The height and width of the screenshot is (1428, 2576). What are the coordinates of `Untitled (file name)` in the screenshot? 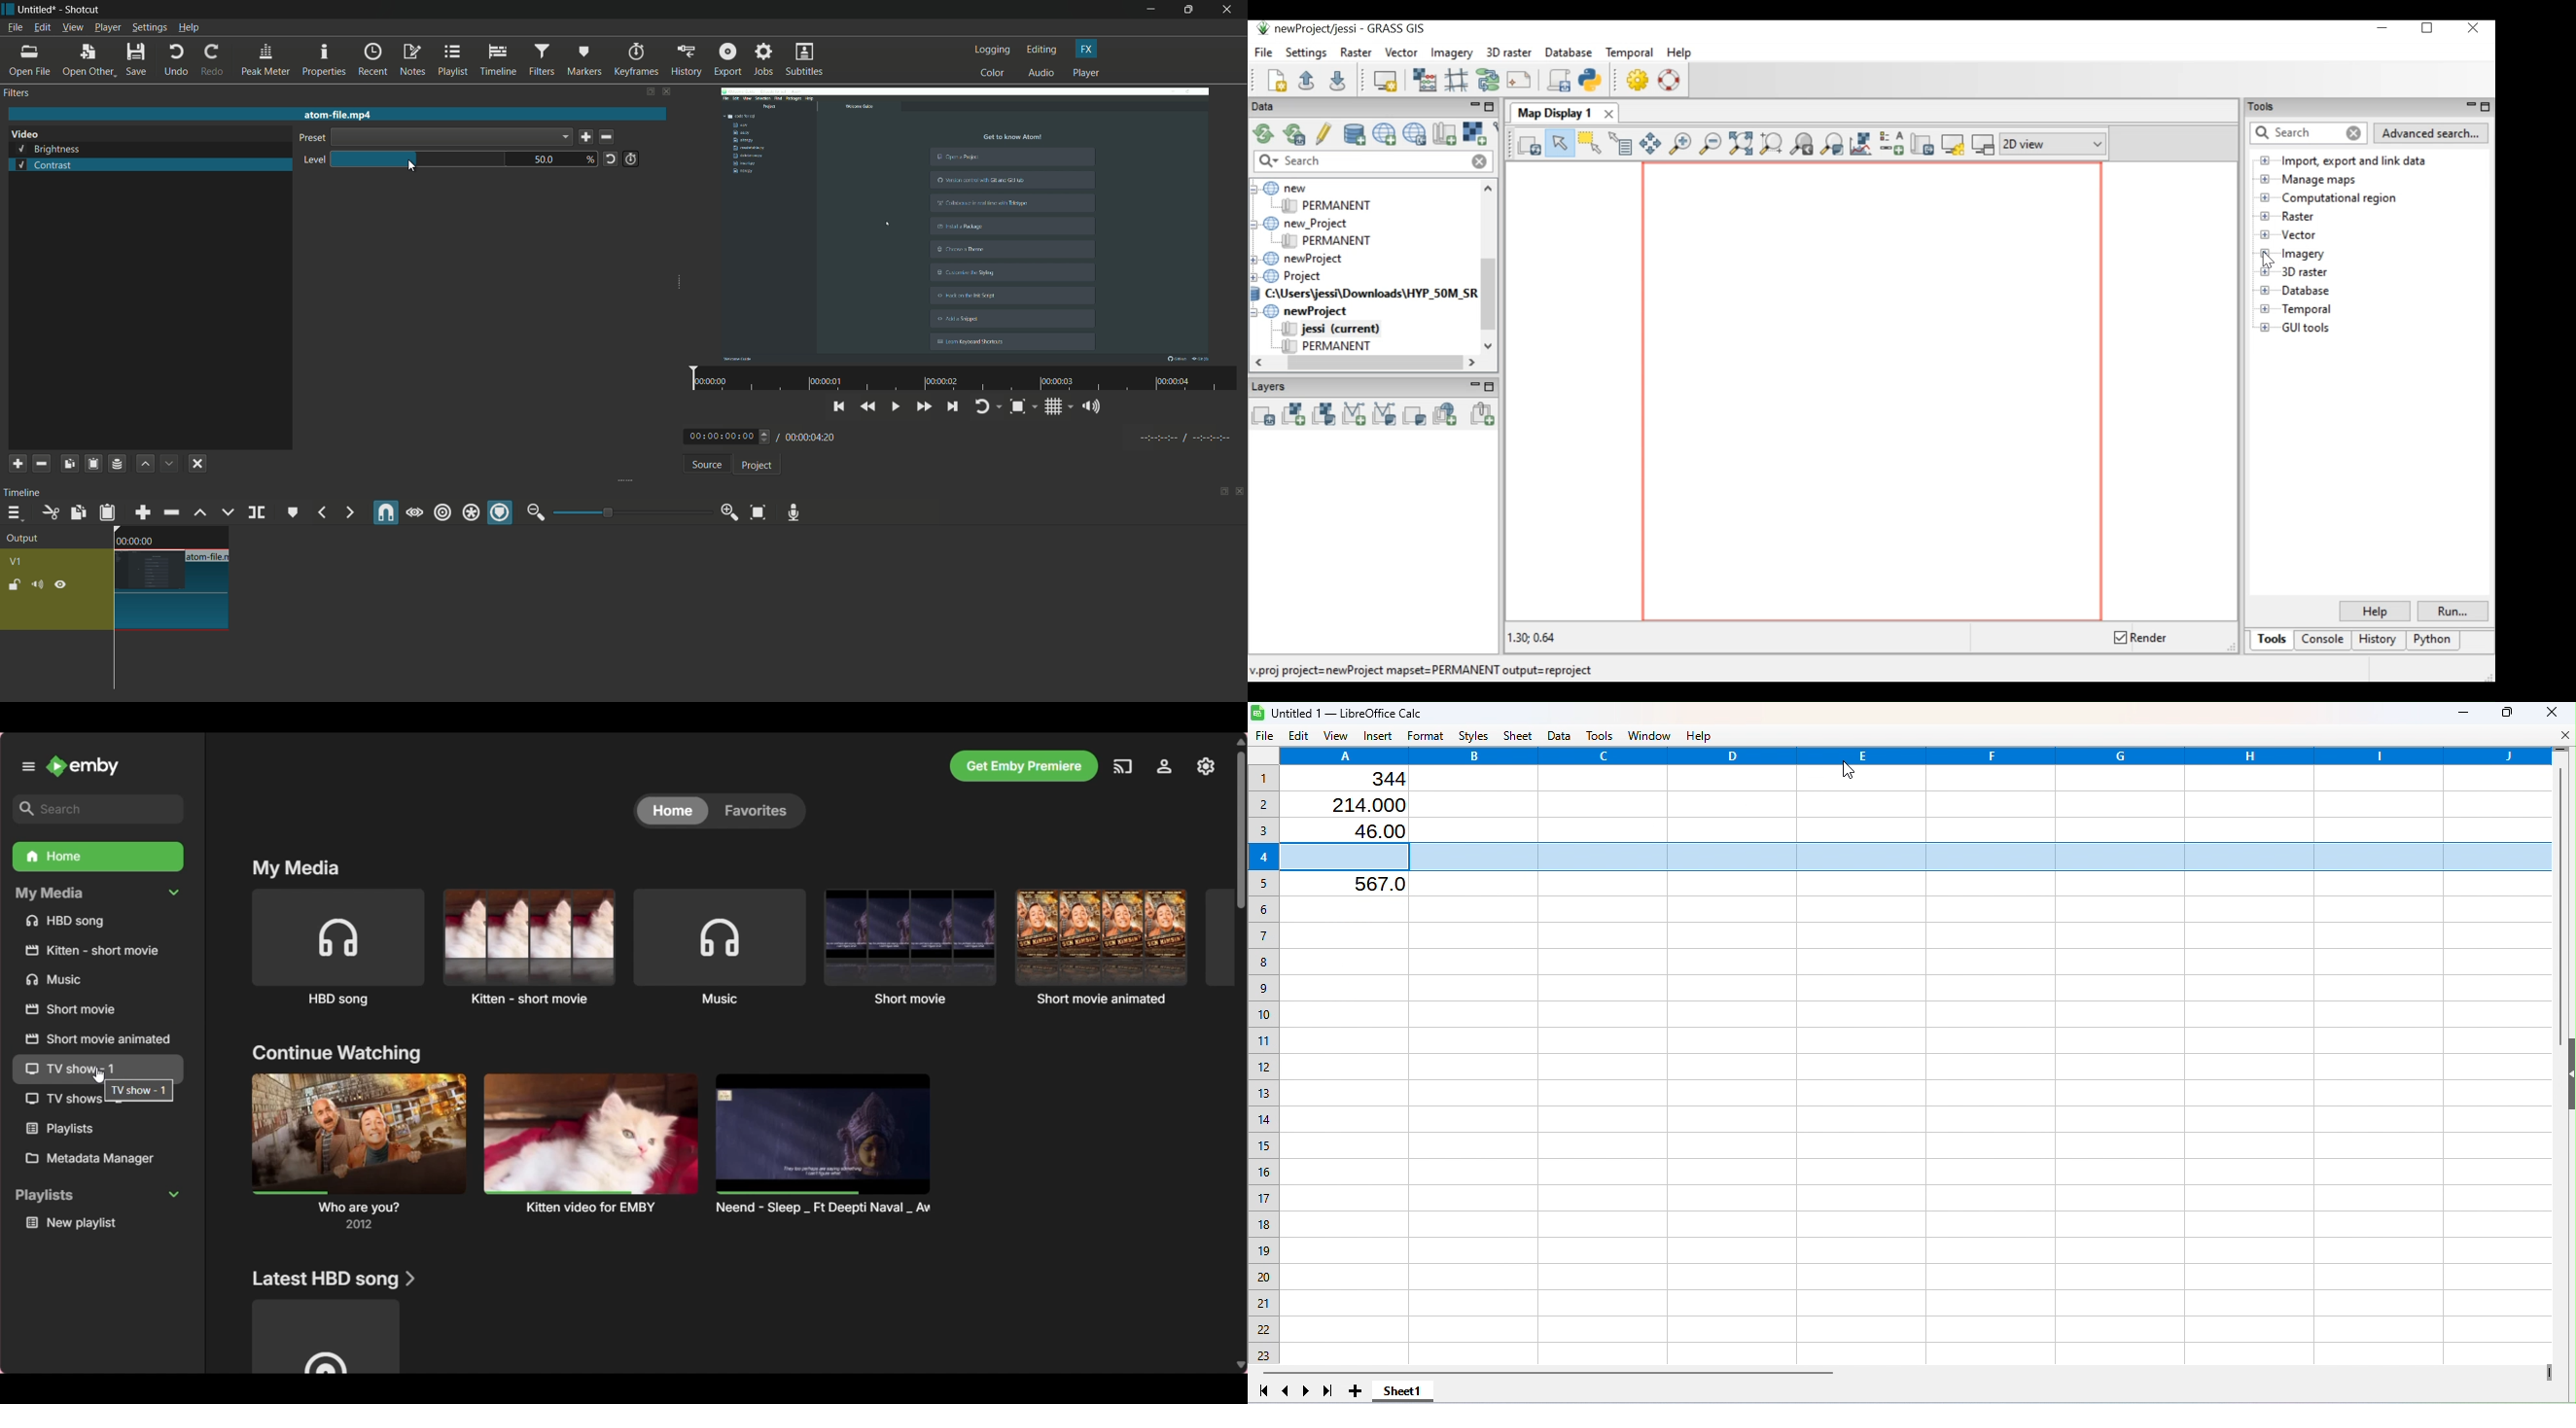 It's located at (40, 10).